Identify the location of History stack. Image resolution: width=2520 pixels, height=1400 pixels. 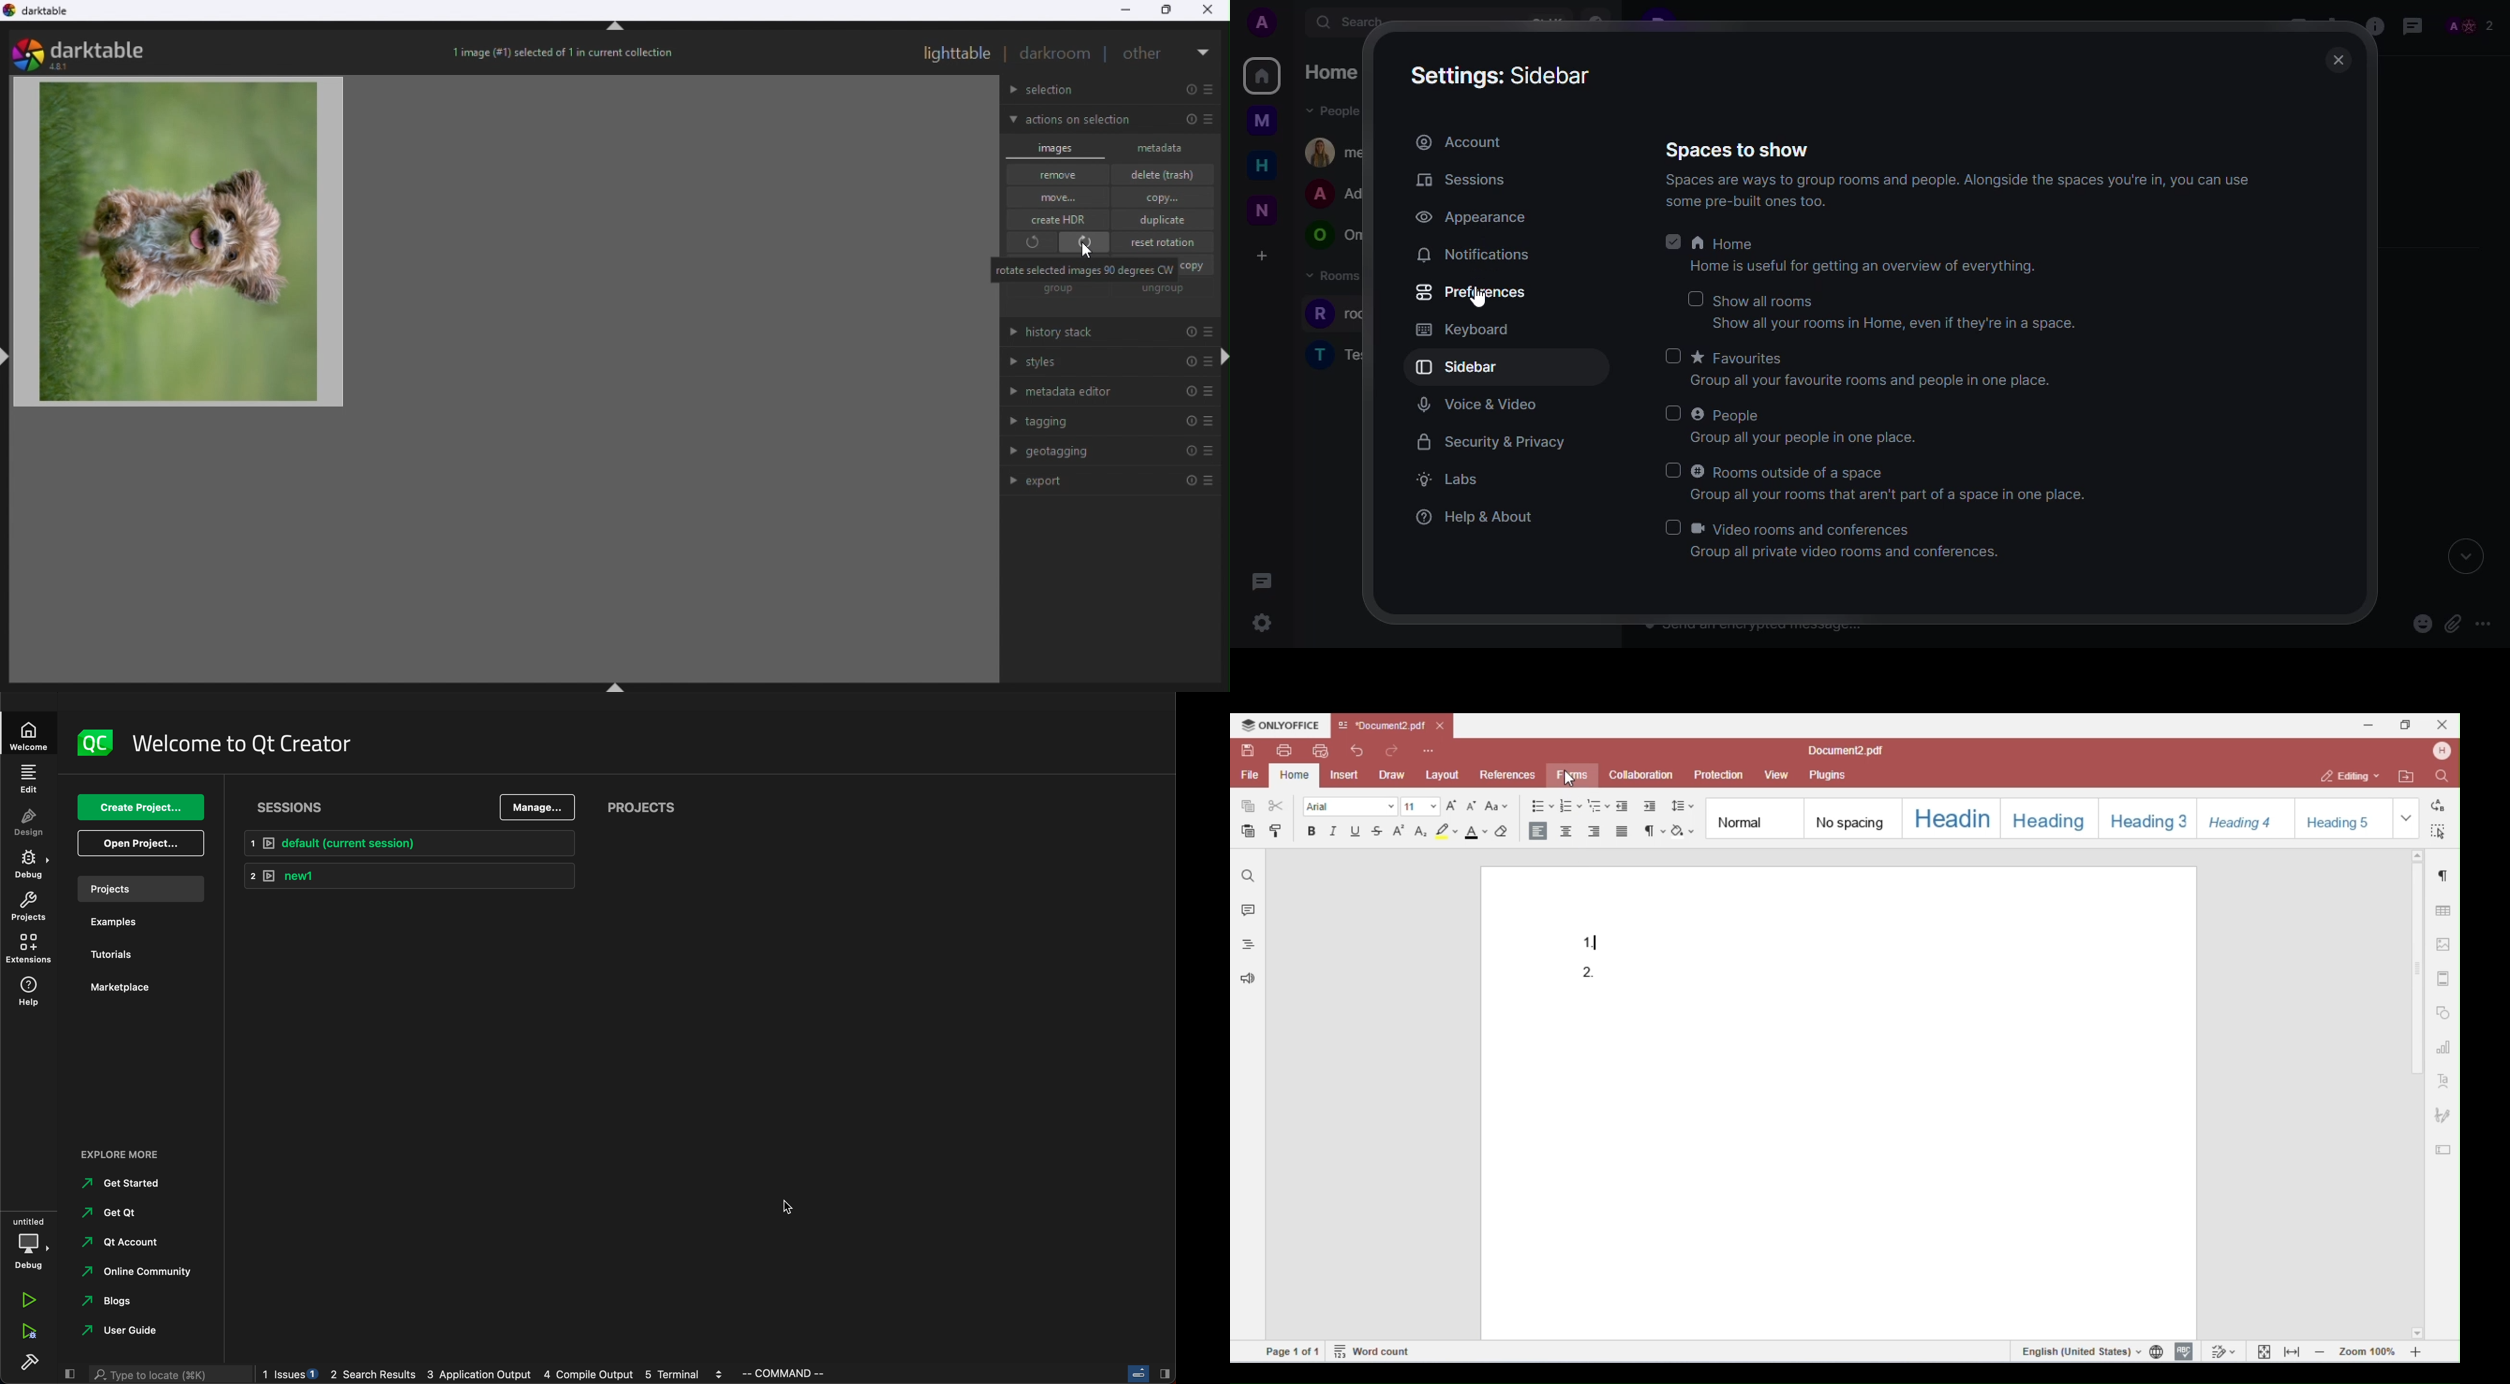
(1100, 334).